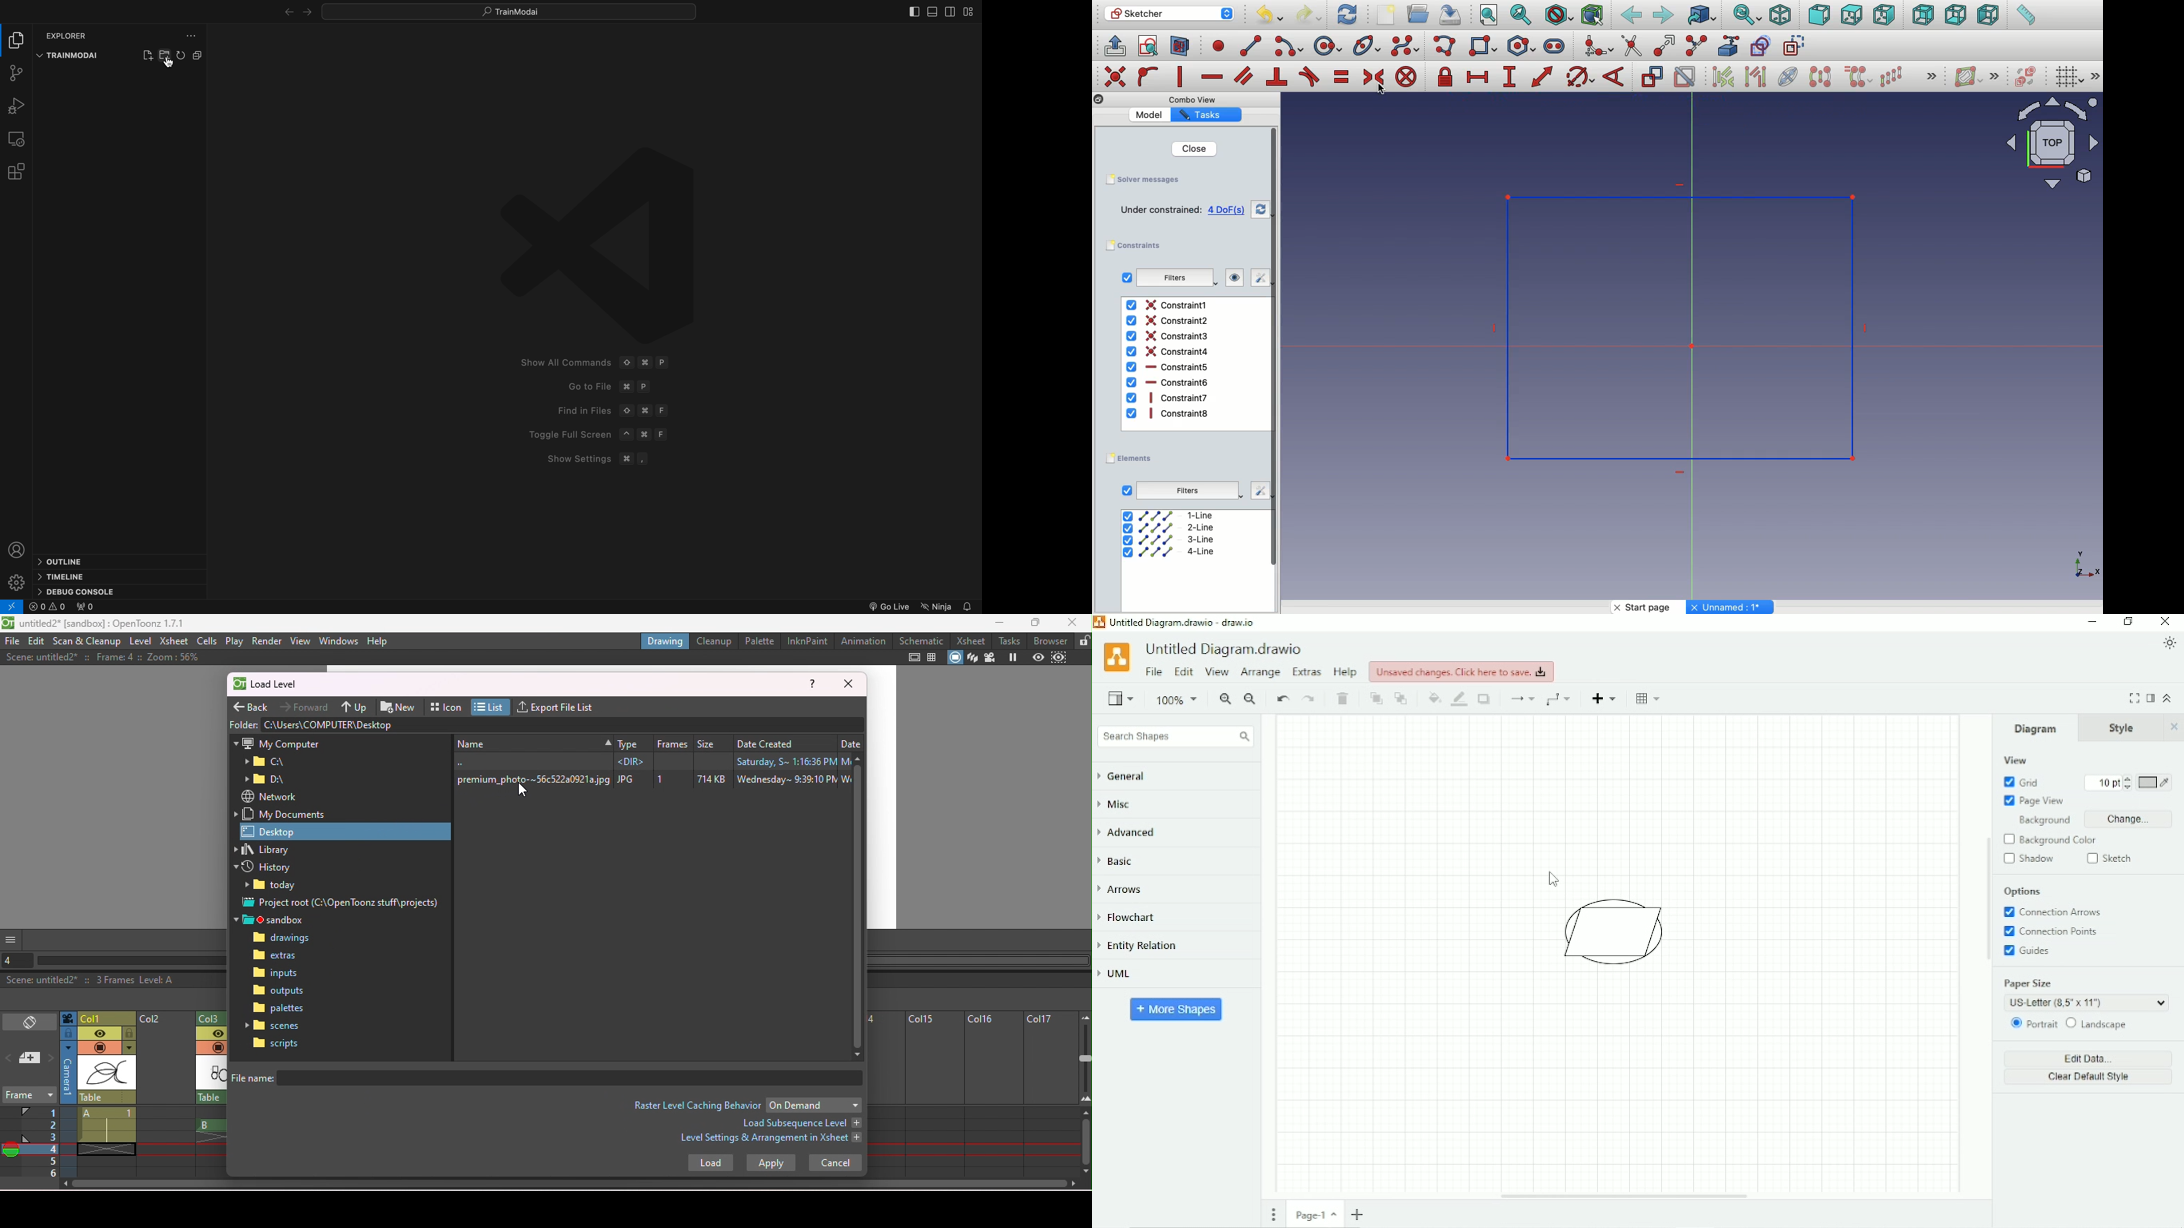 The height and width of the screenshot is (1232, 2184). I want to click on Connection Arrows, so click(2054, 912).